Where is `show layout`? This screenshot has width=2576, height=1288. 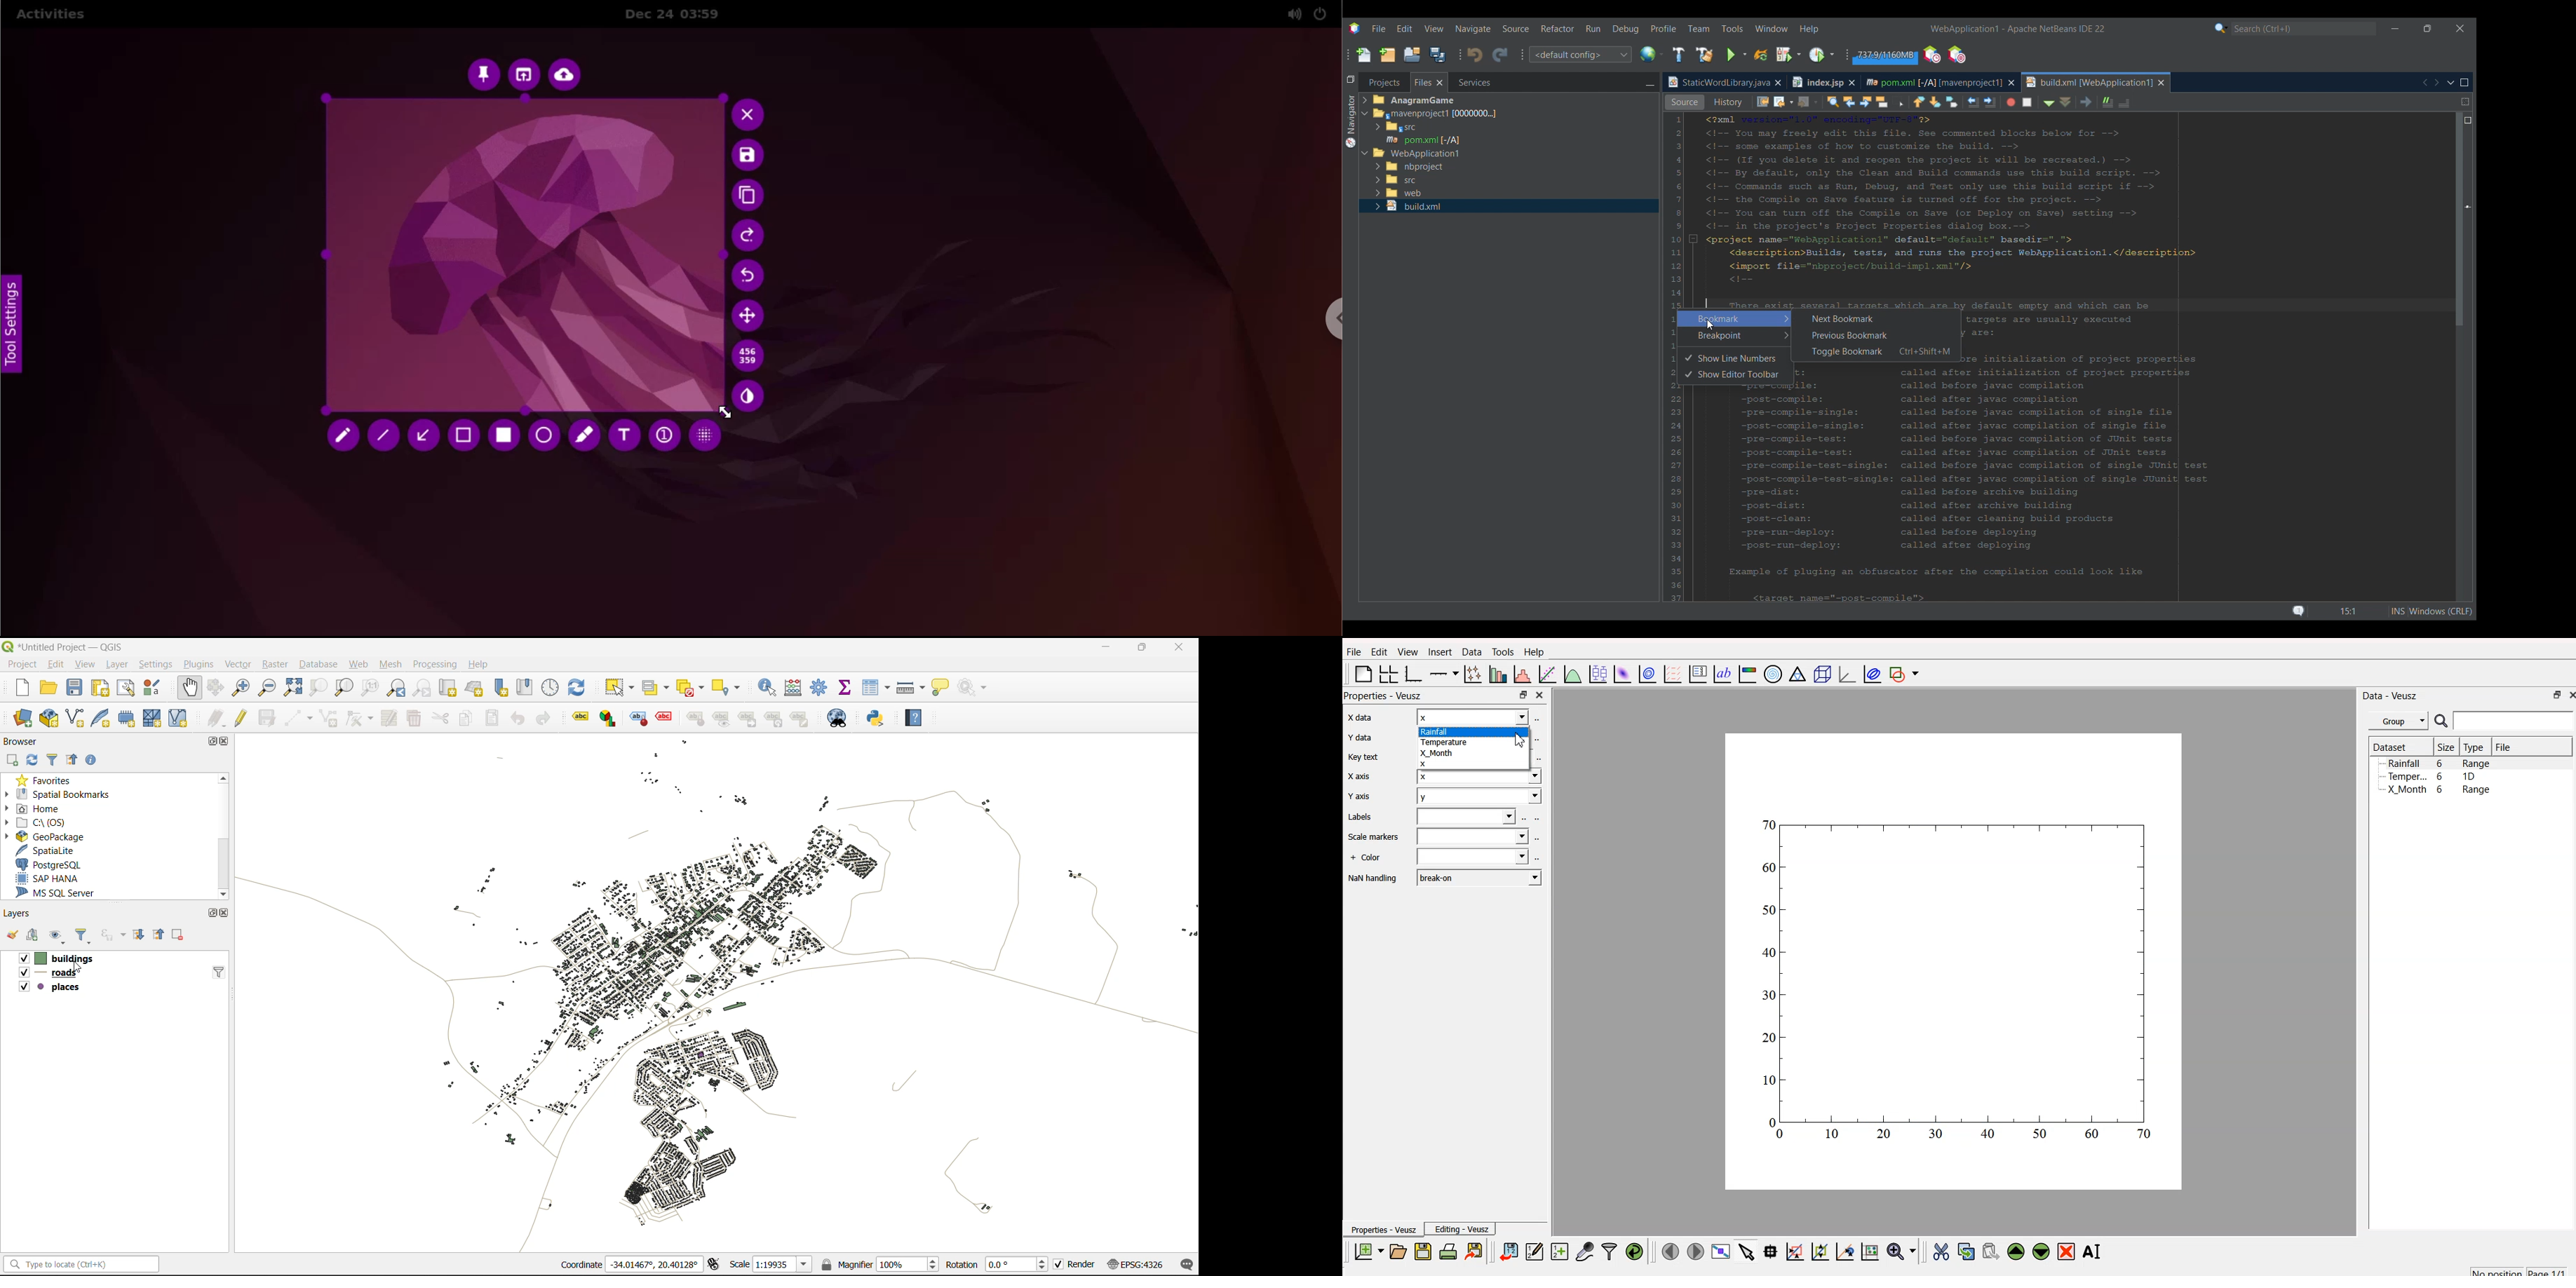 show layout is located at coordinates (127, 688).